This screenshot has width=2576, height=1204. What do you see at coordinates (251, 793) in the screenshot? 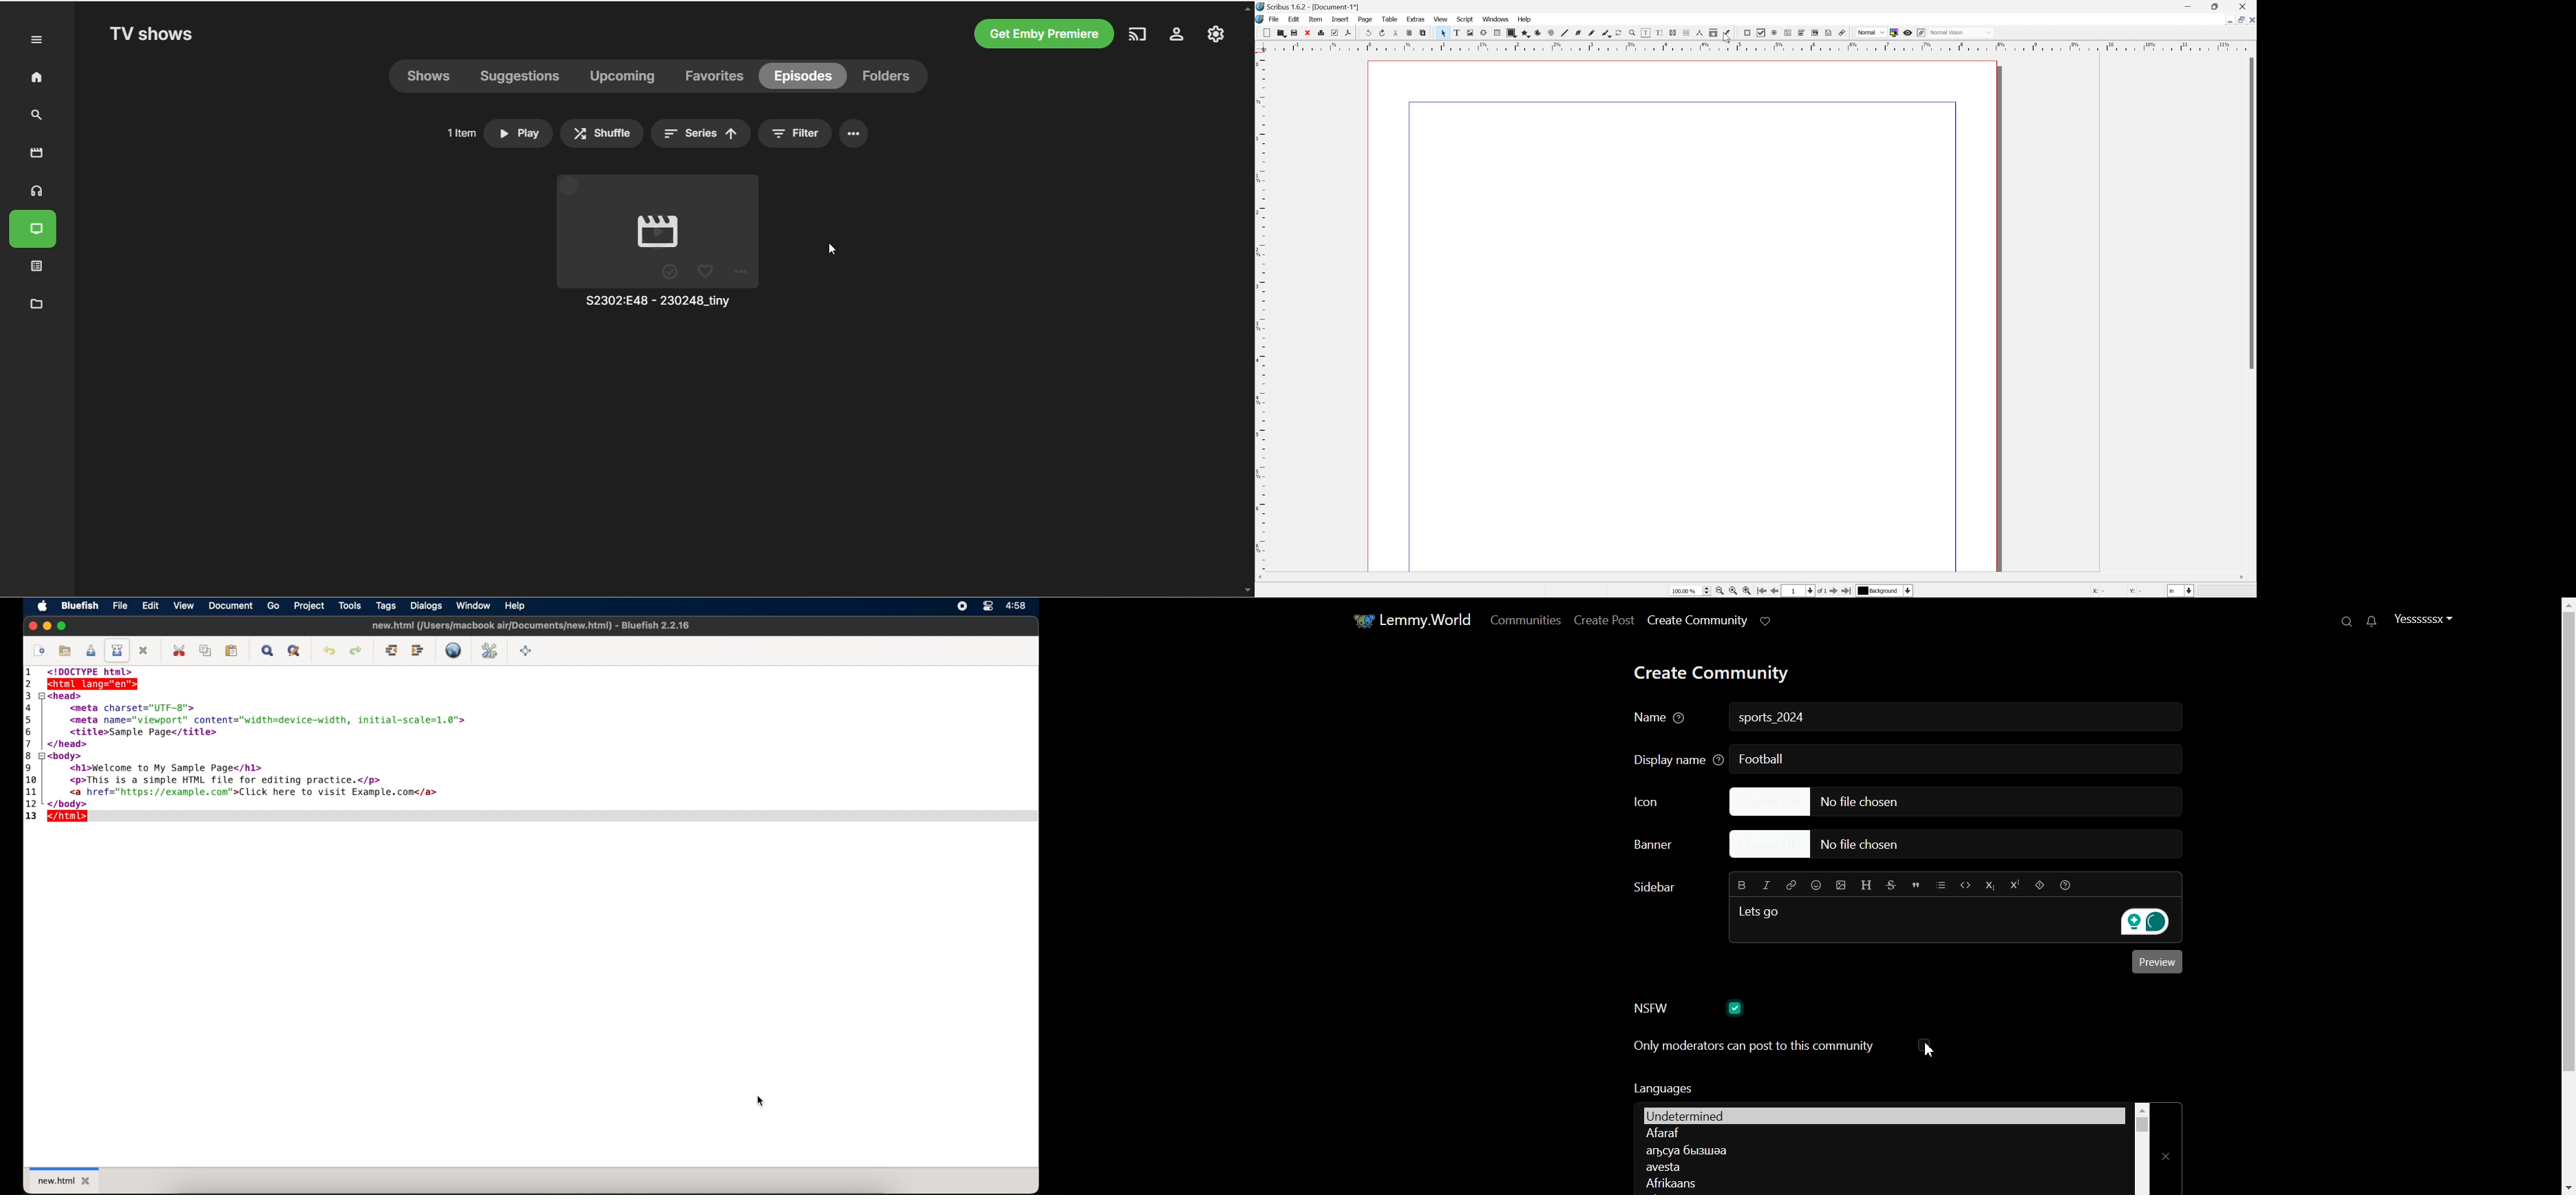
I see `<a href="https://example.com”>Click here to visit Example.com</a>` at bounding box center [251, 793].